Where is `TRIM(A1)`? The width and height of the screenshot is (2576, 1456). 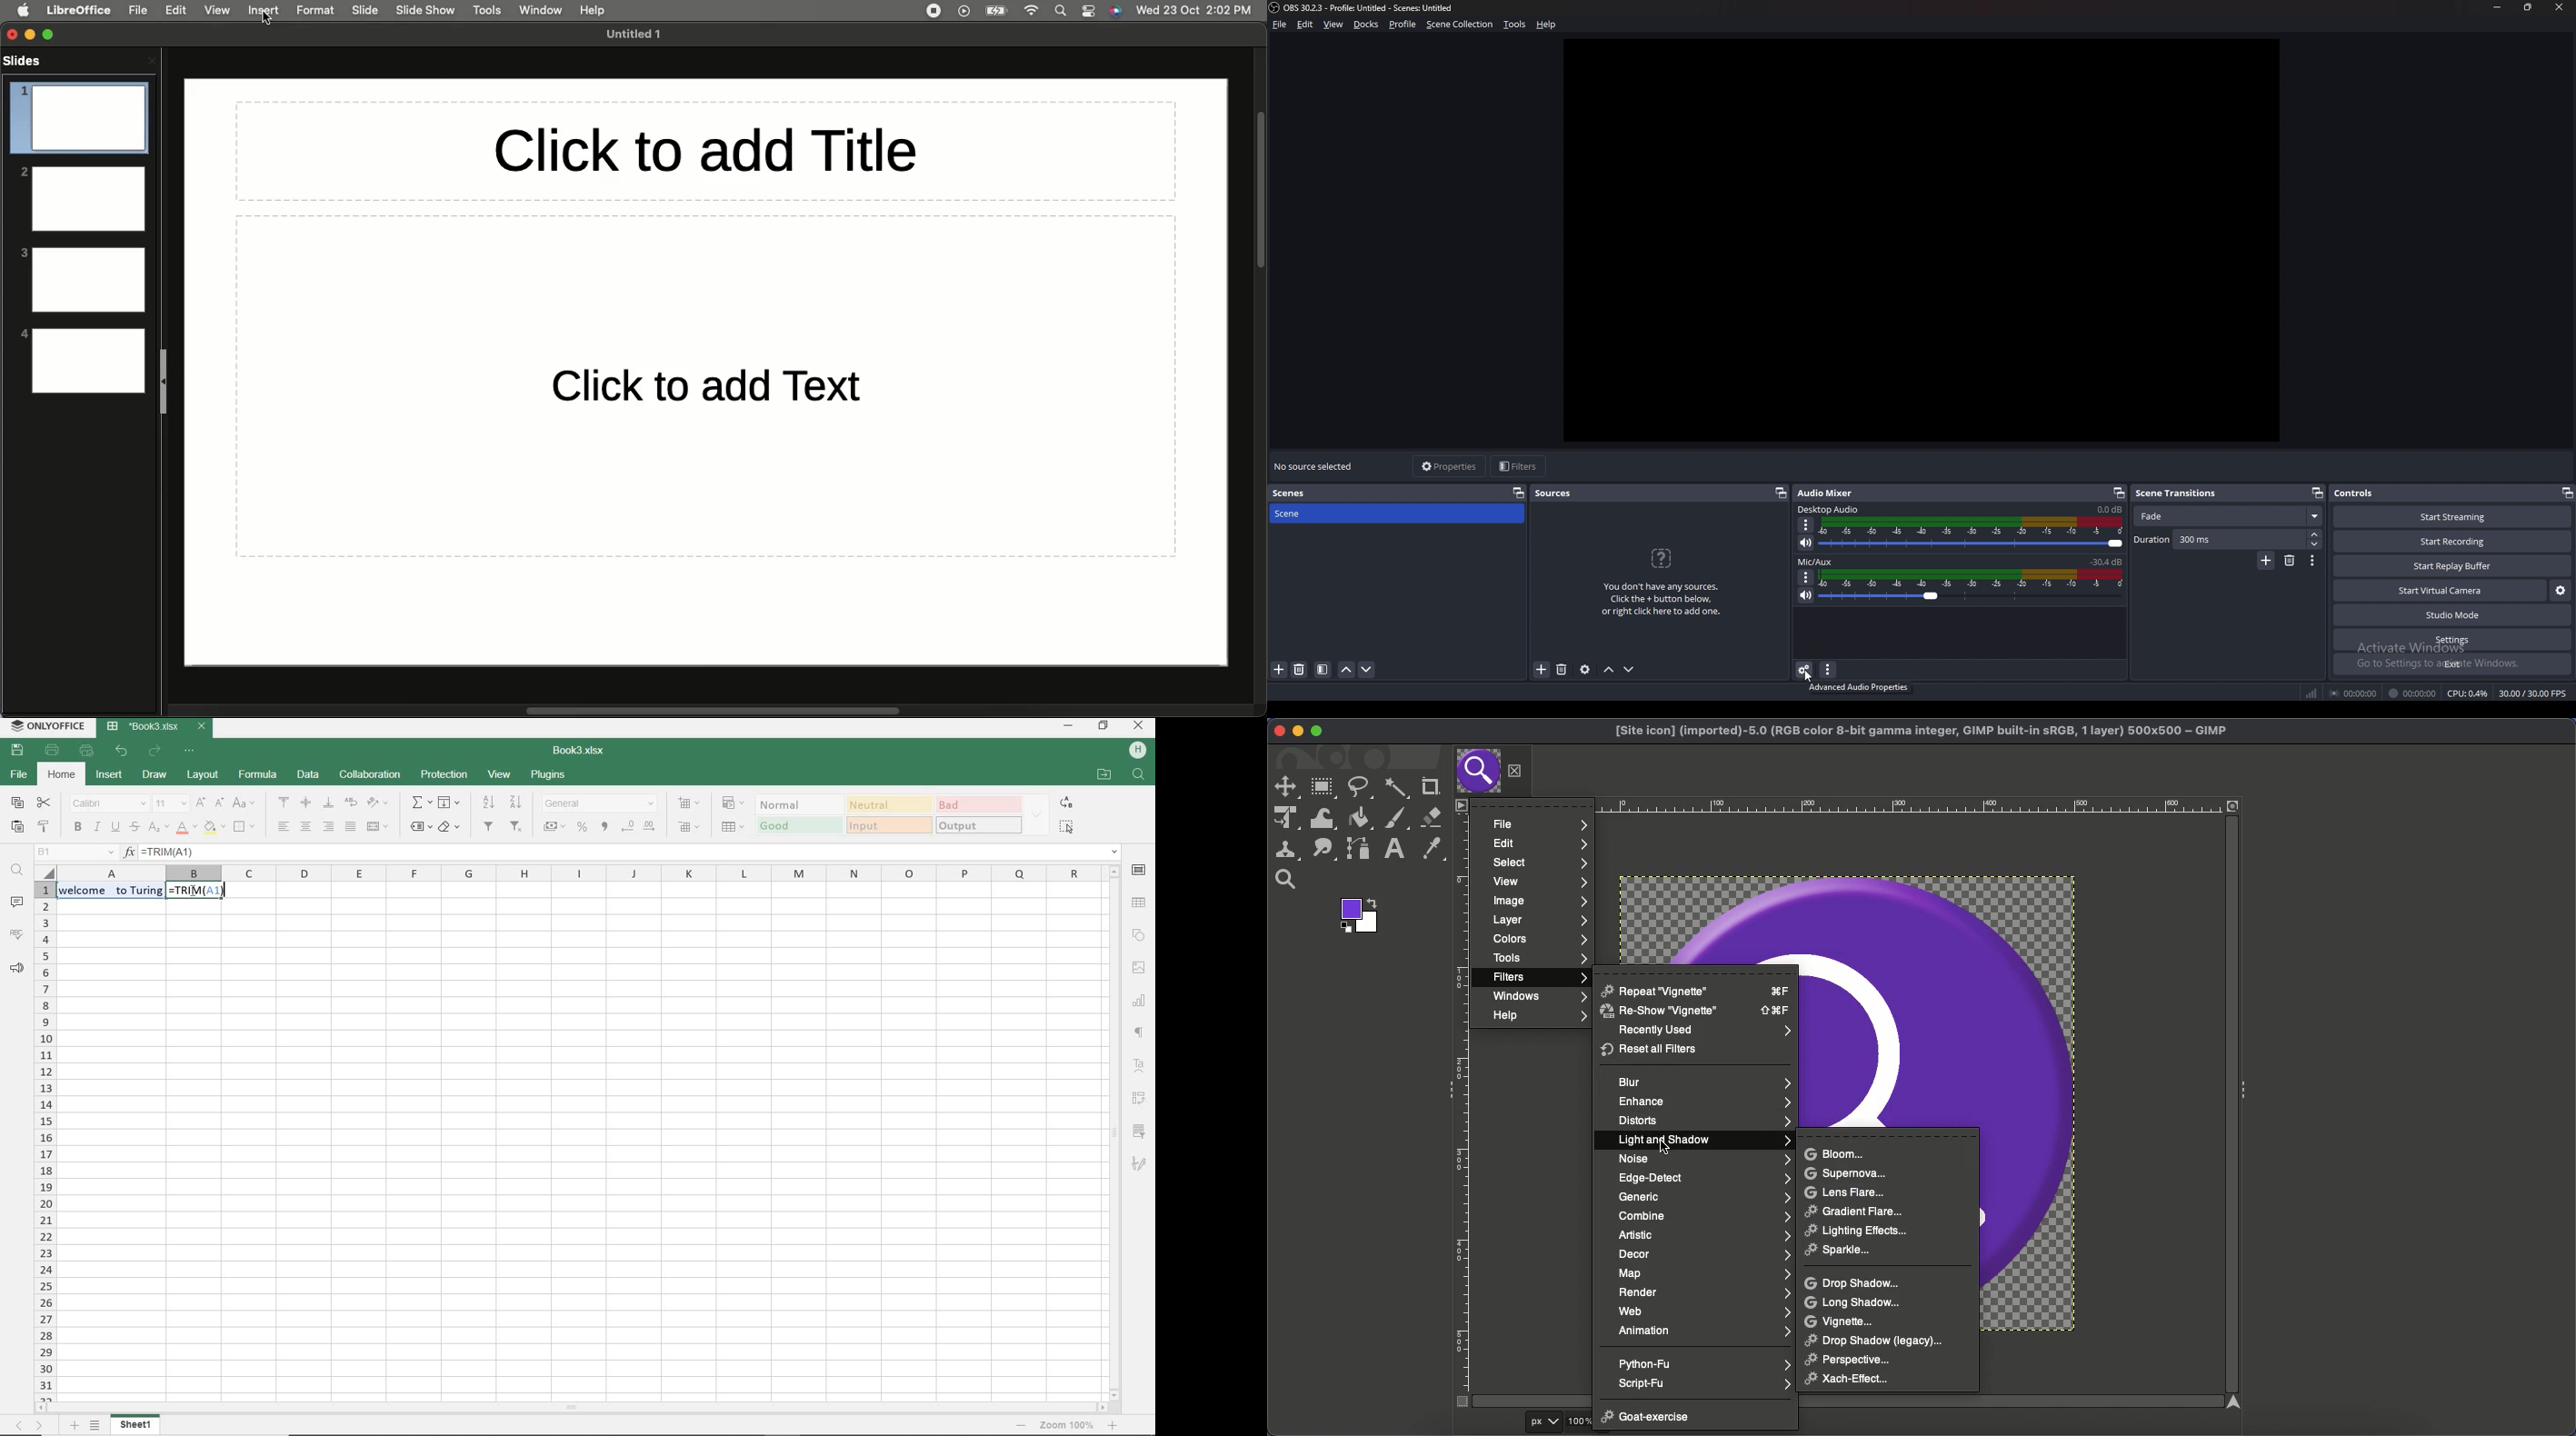
TRIM(A1) is located at coordinates (199, 900).